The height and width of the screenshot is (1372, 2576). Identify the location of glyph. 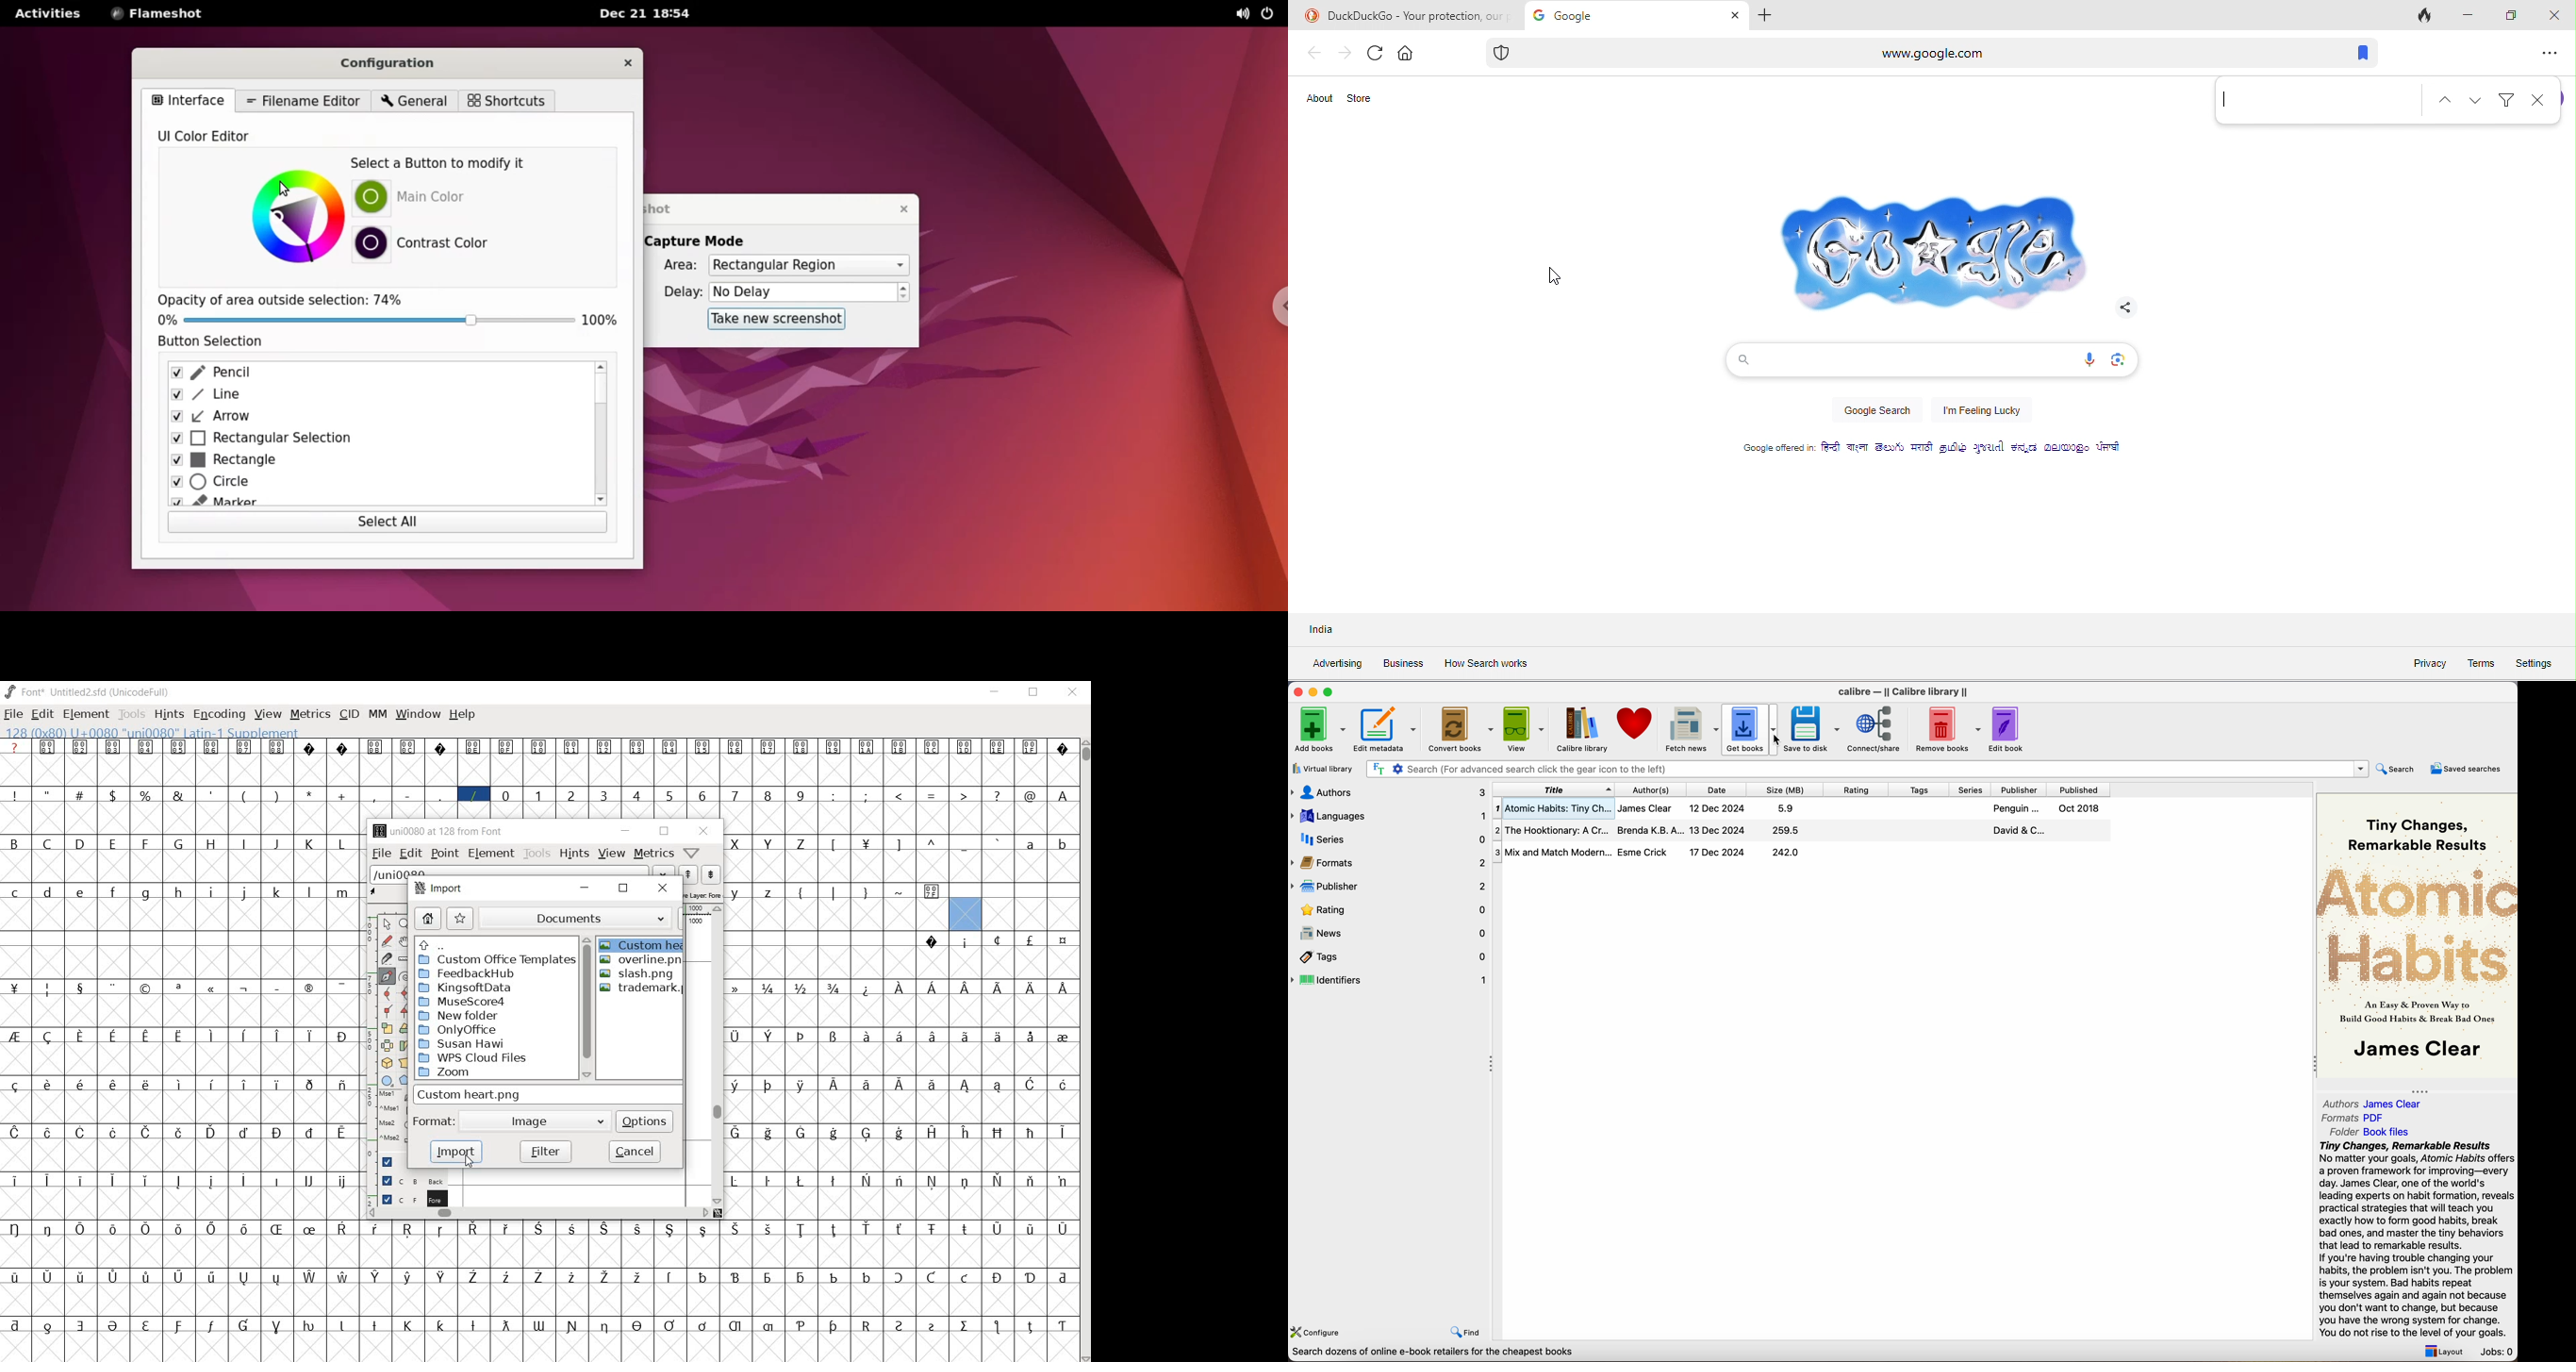
(243, 893).